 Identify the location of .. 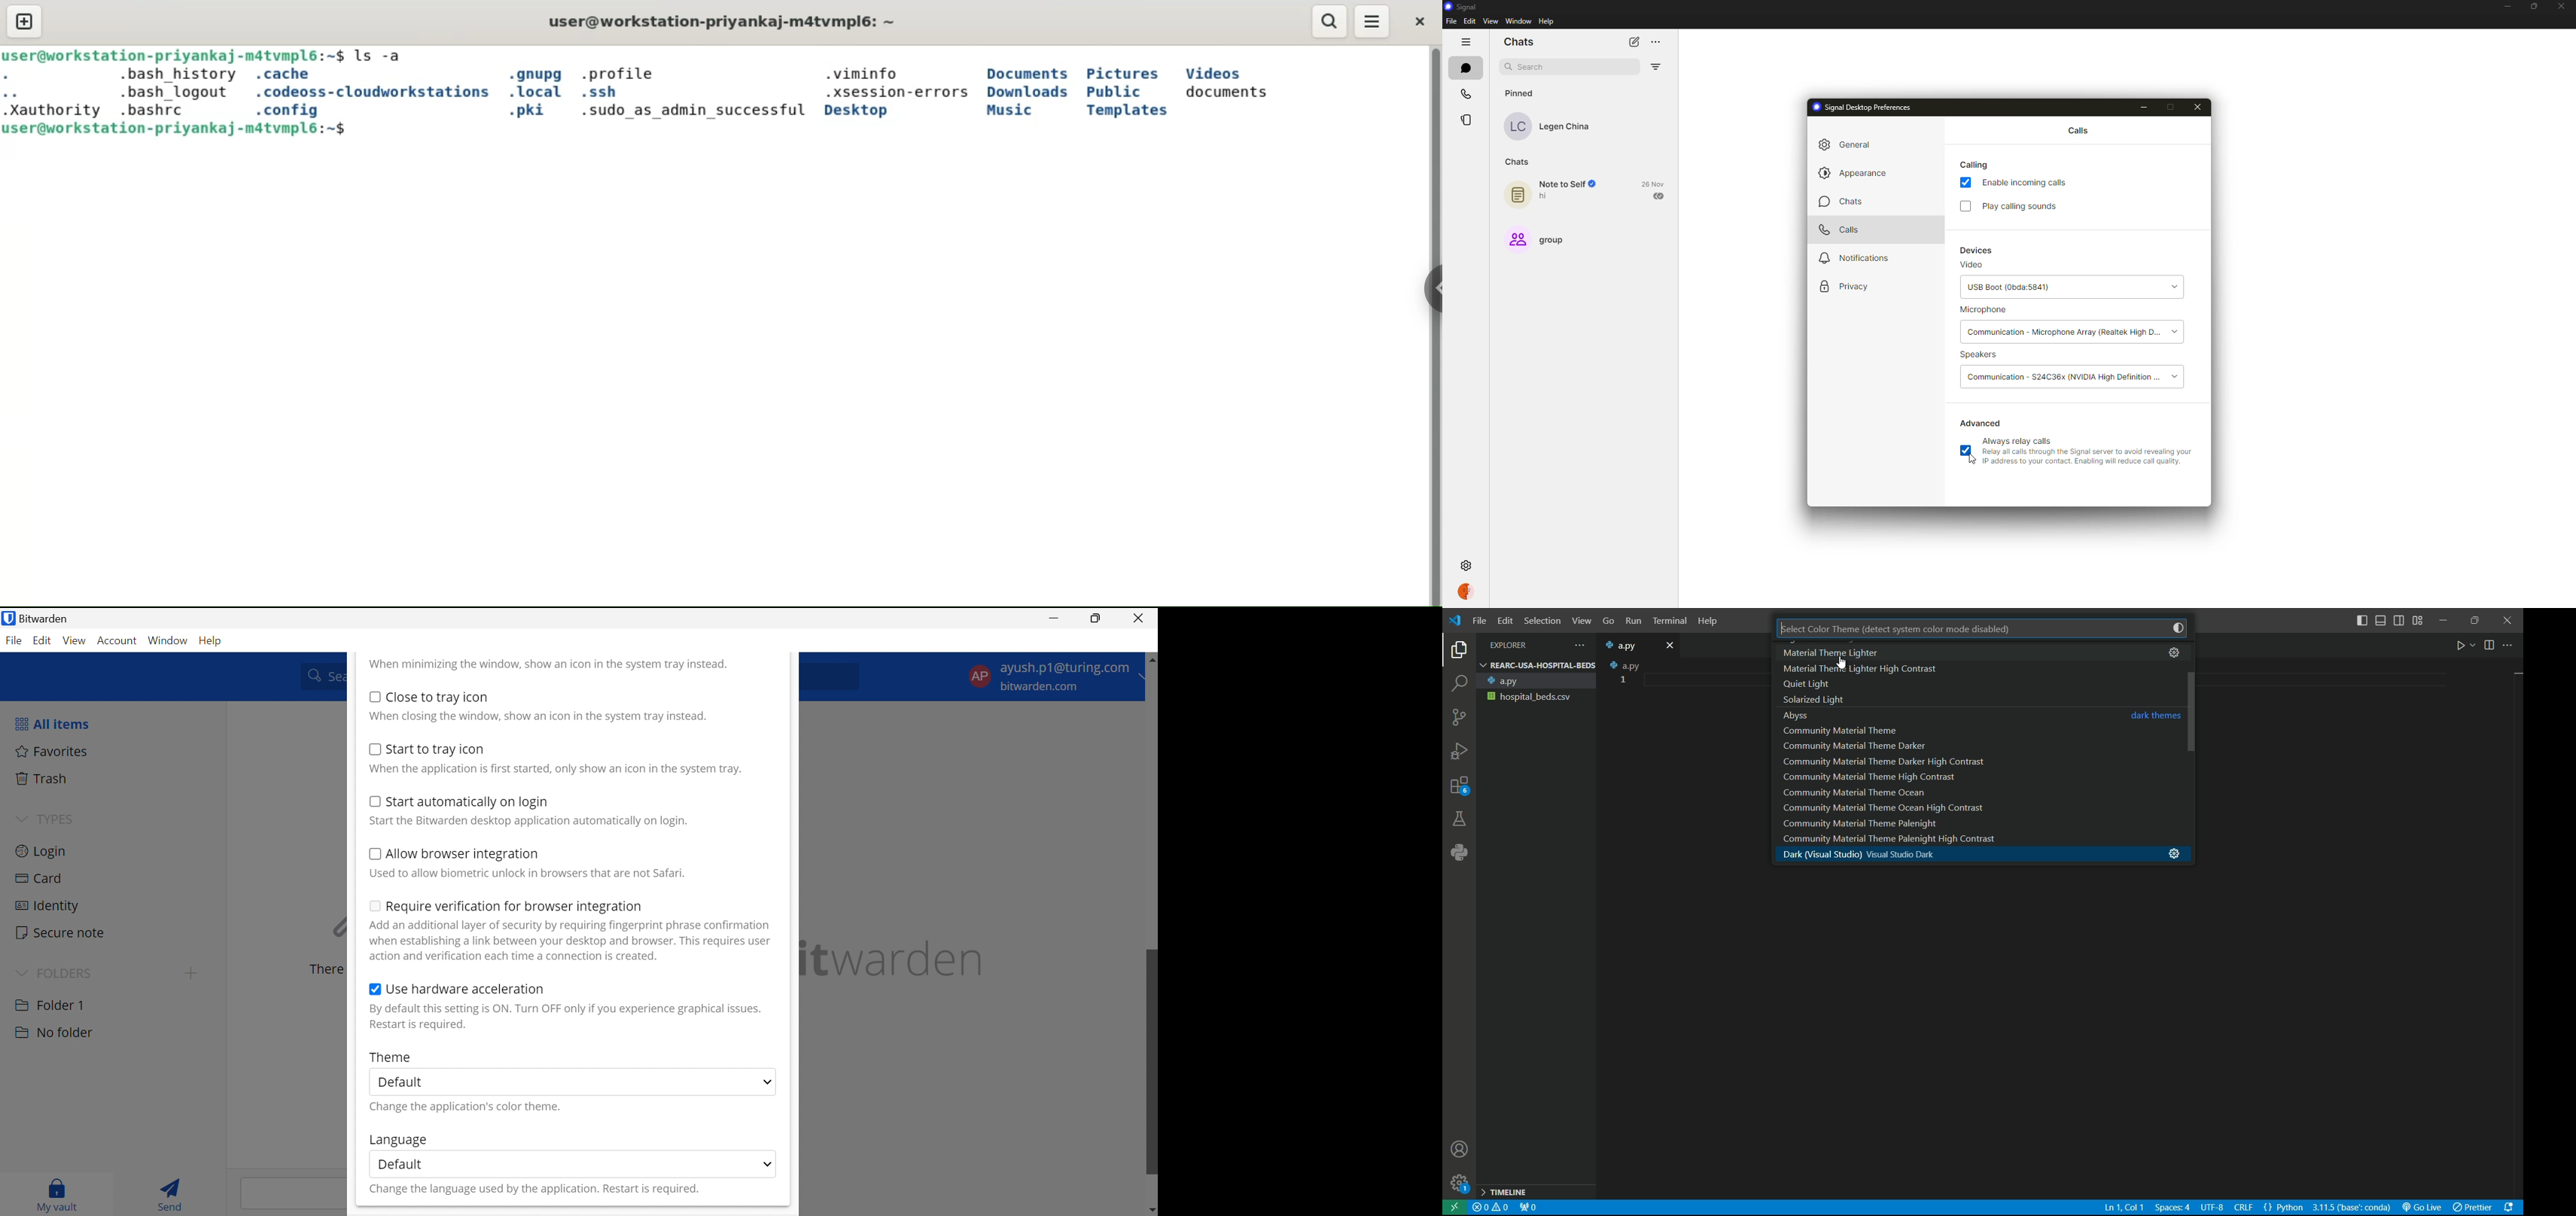
(35, 77).